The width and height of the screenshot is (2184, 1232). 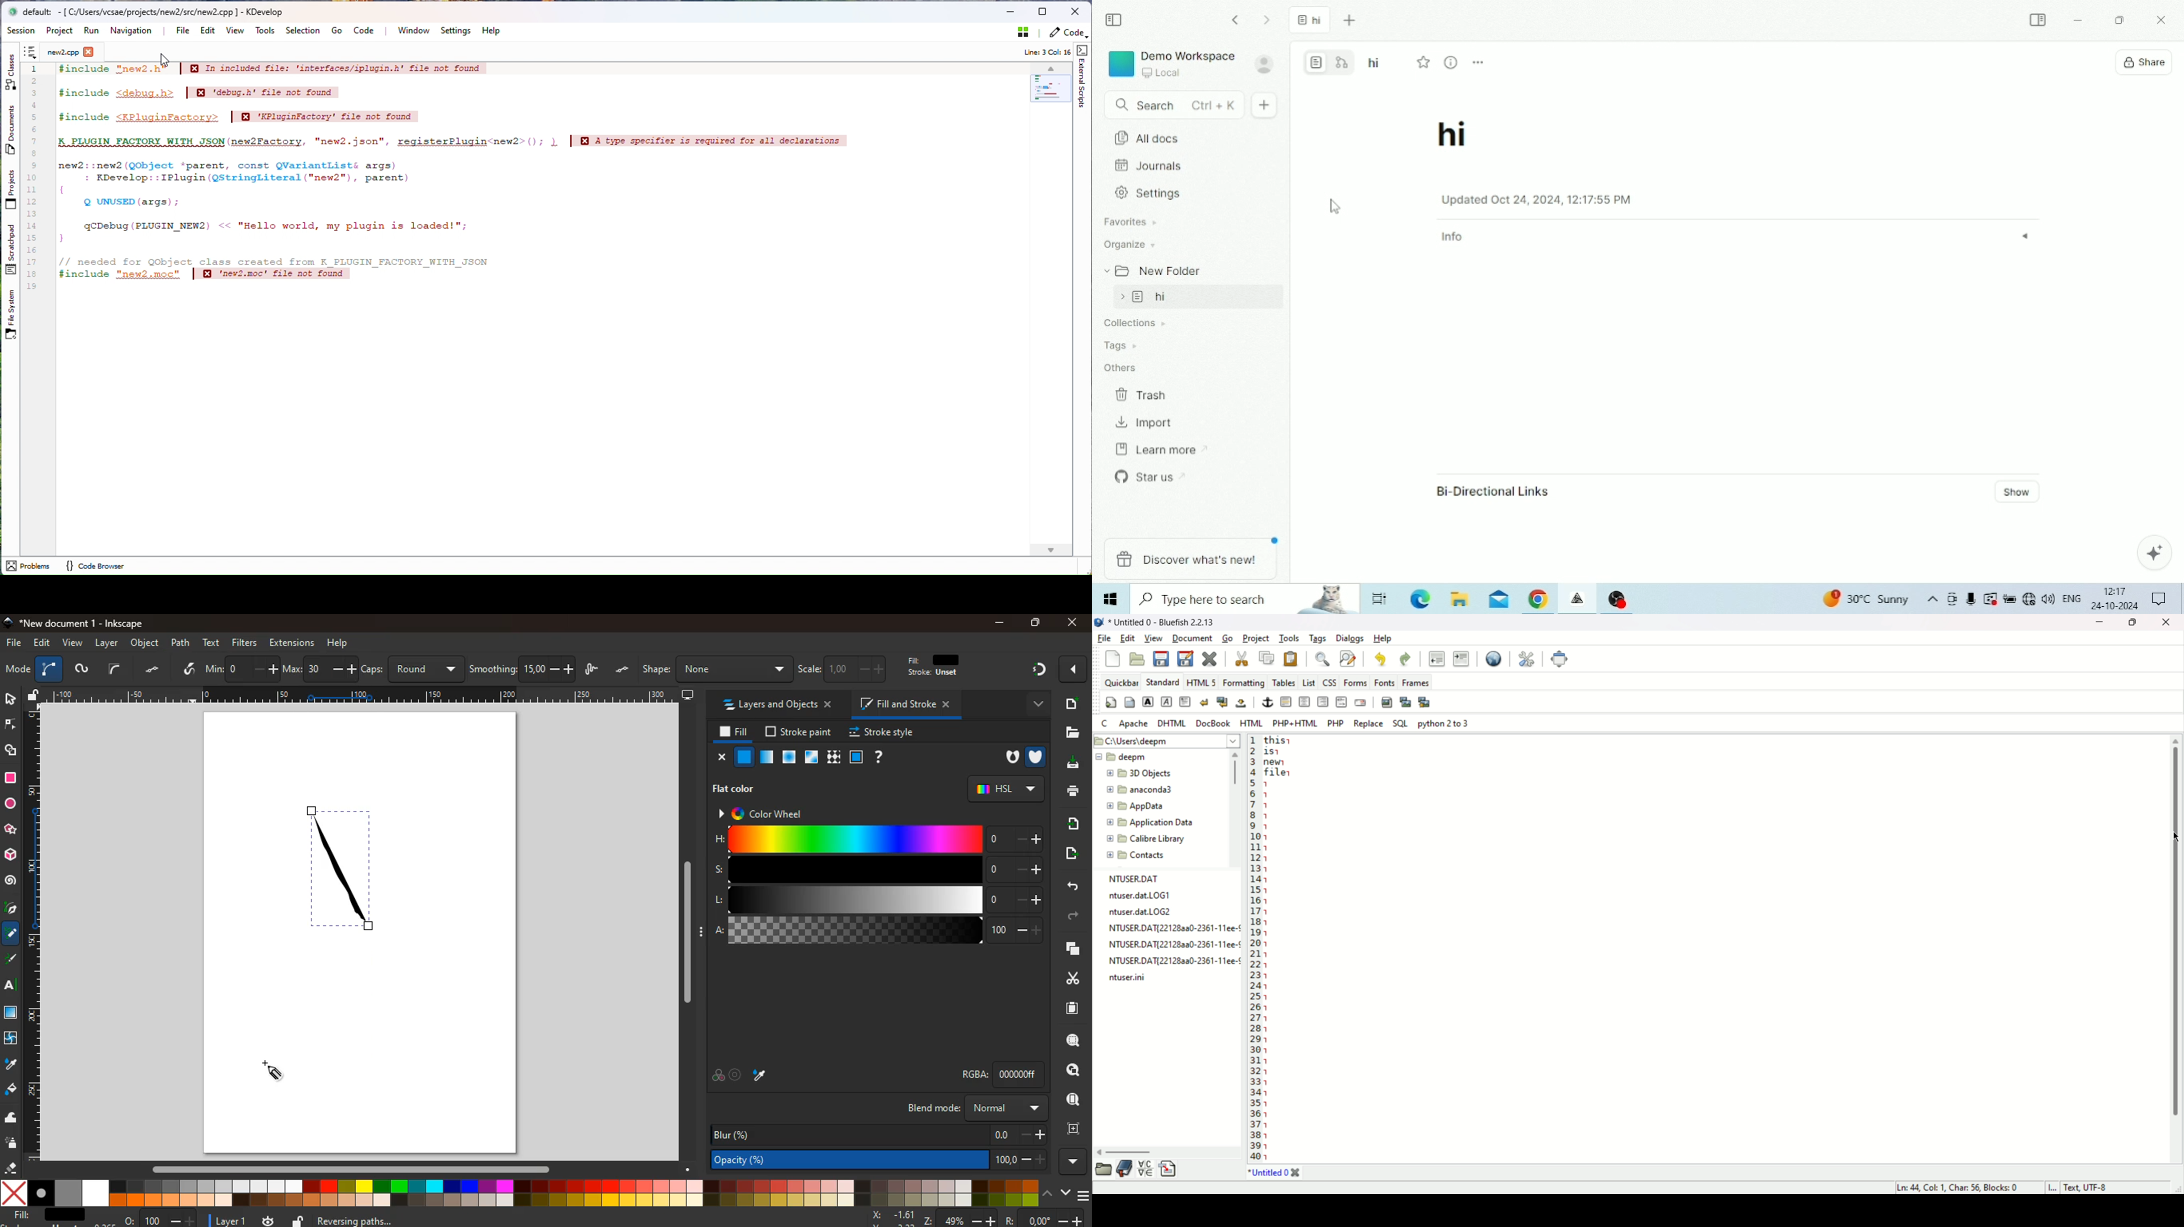 I want to click on snippets, so click(x=1168, y=1170).